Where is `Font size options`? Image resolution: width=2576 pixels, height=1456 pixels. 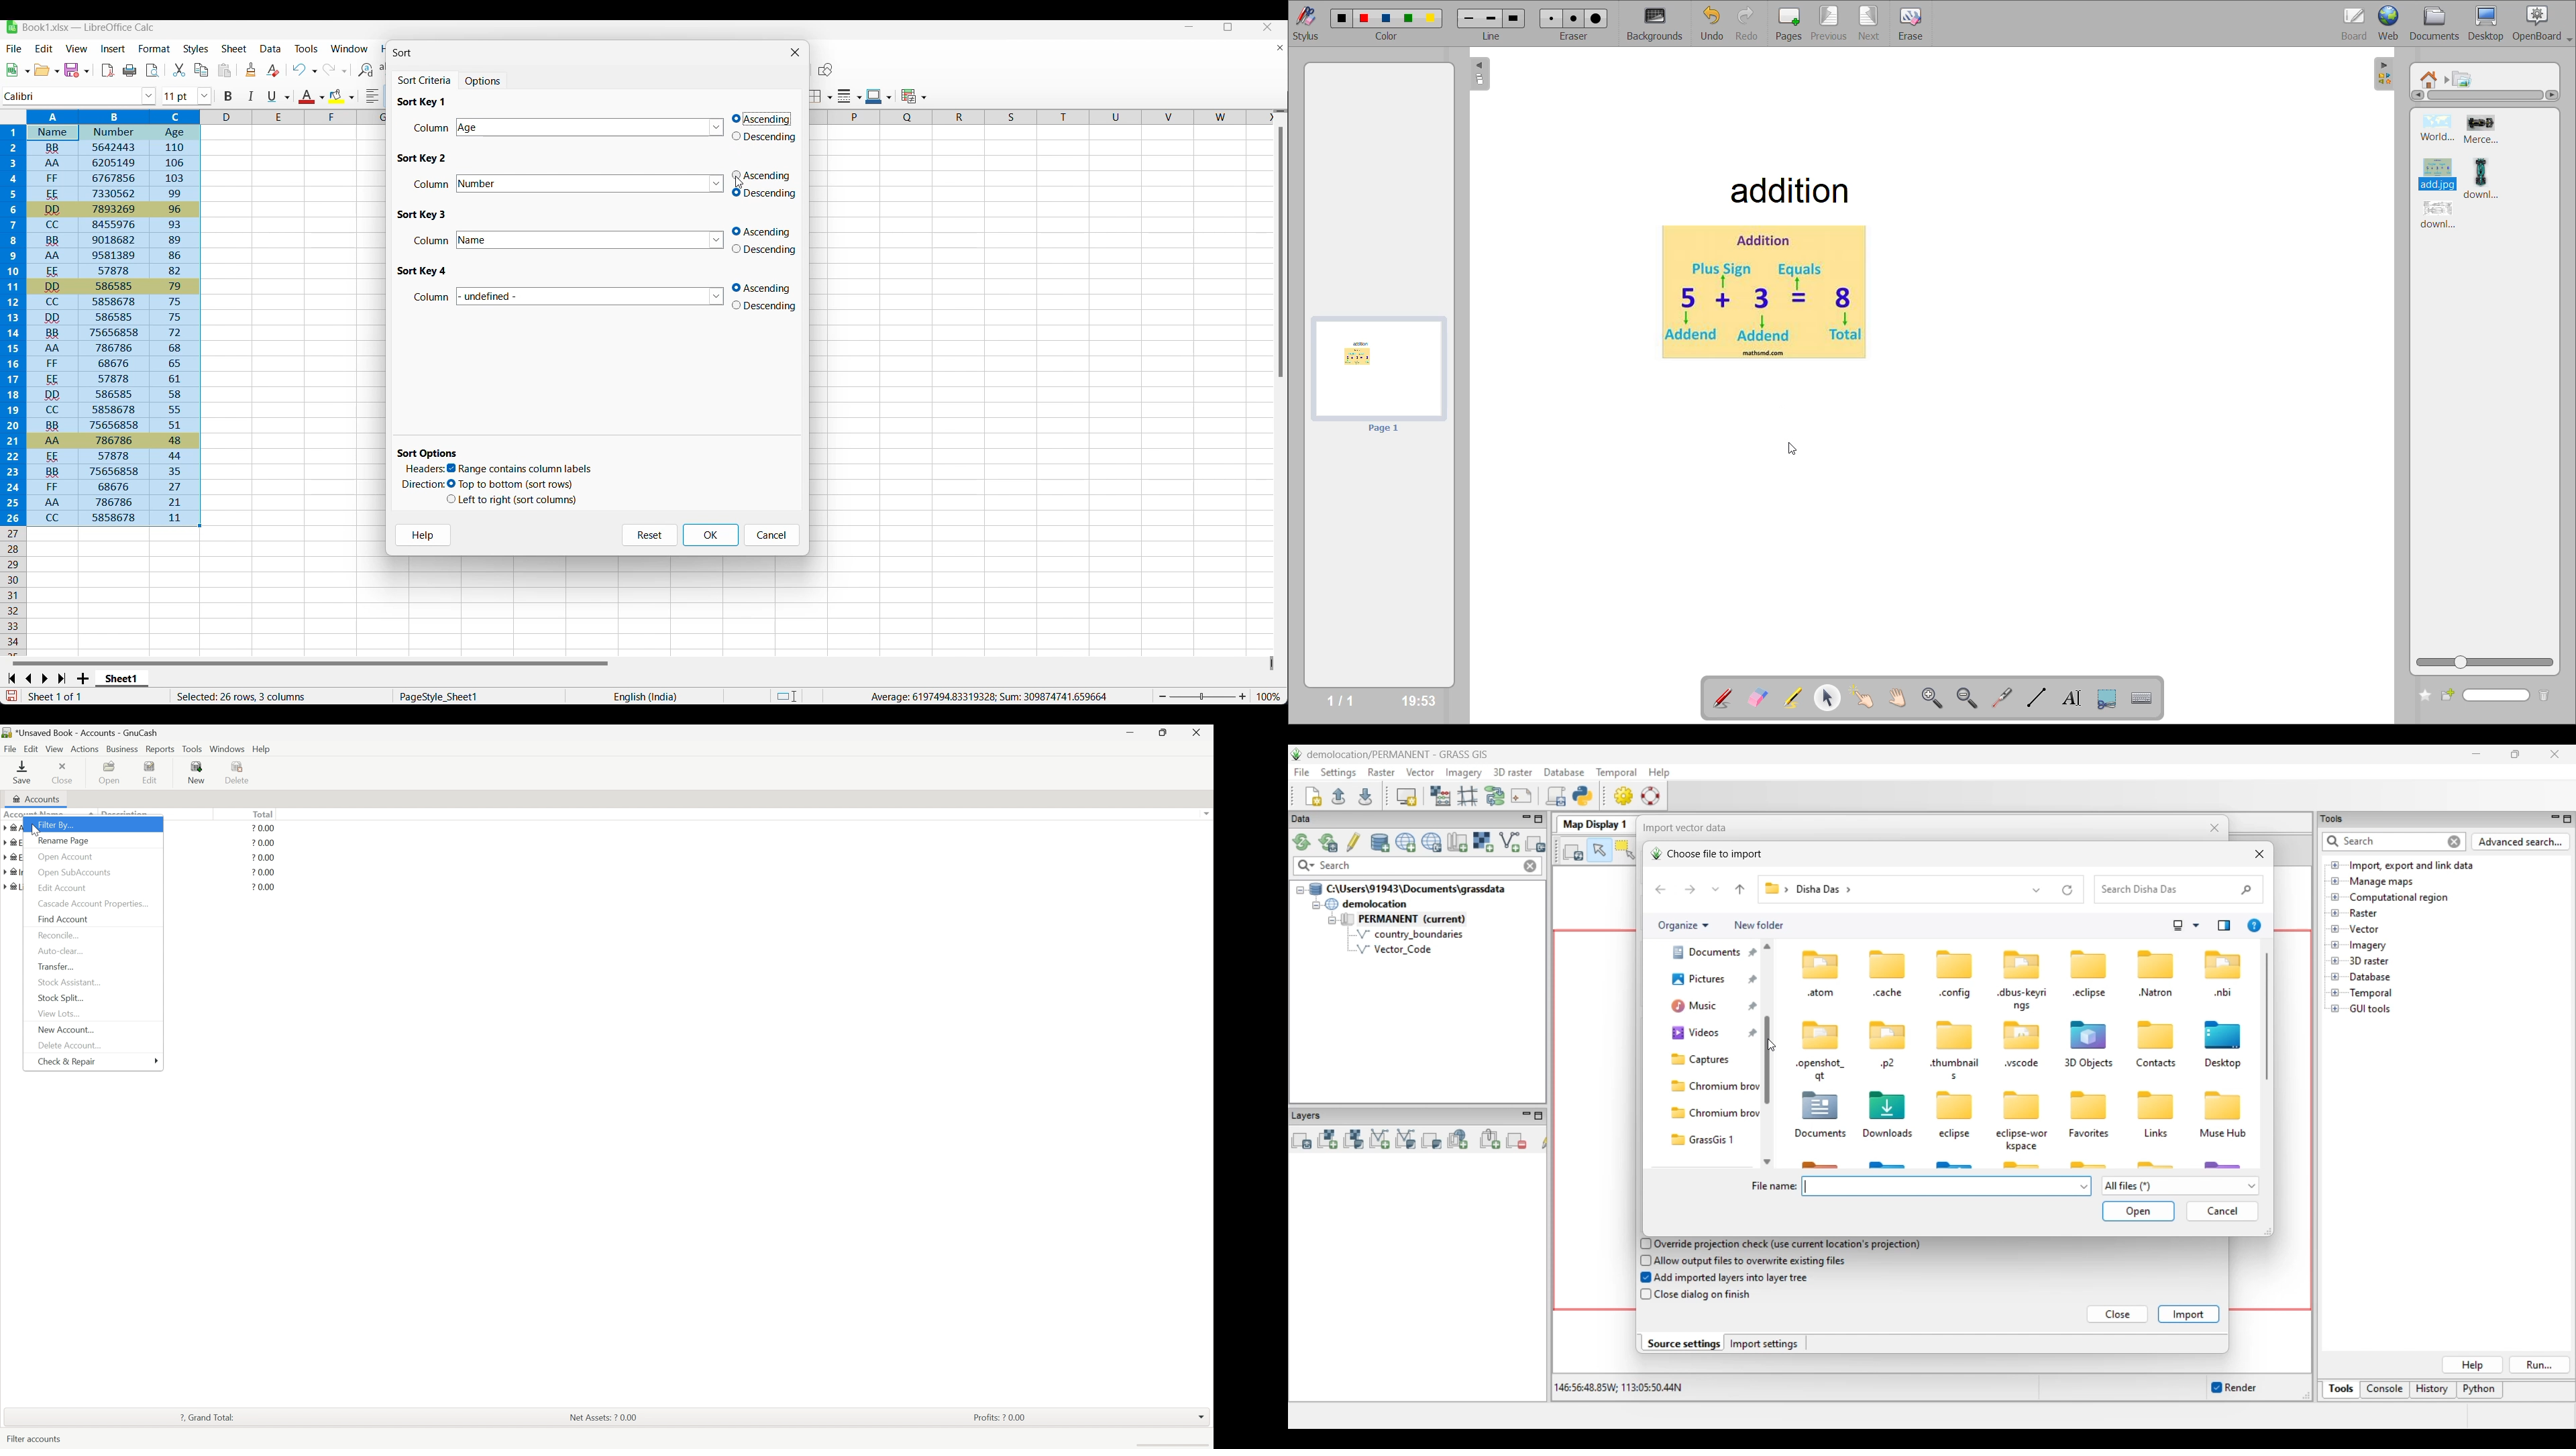 Font size options is located at coordinates (205, 96).